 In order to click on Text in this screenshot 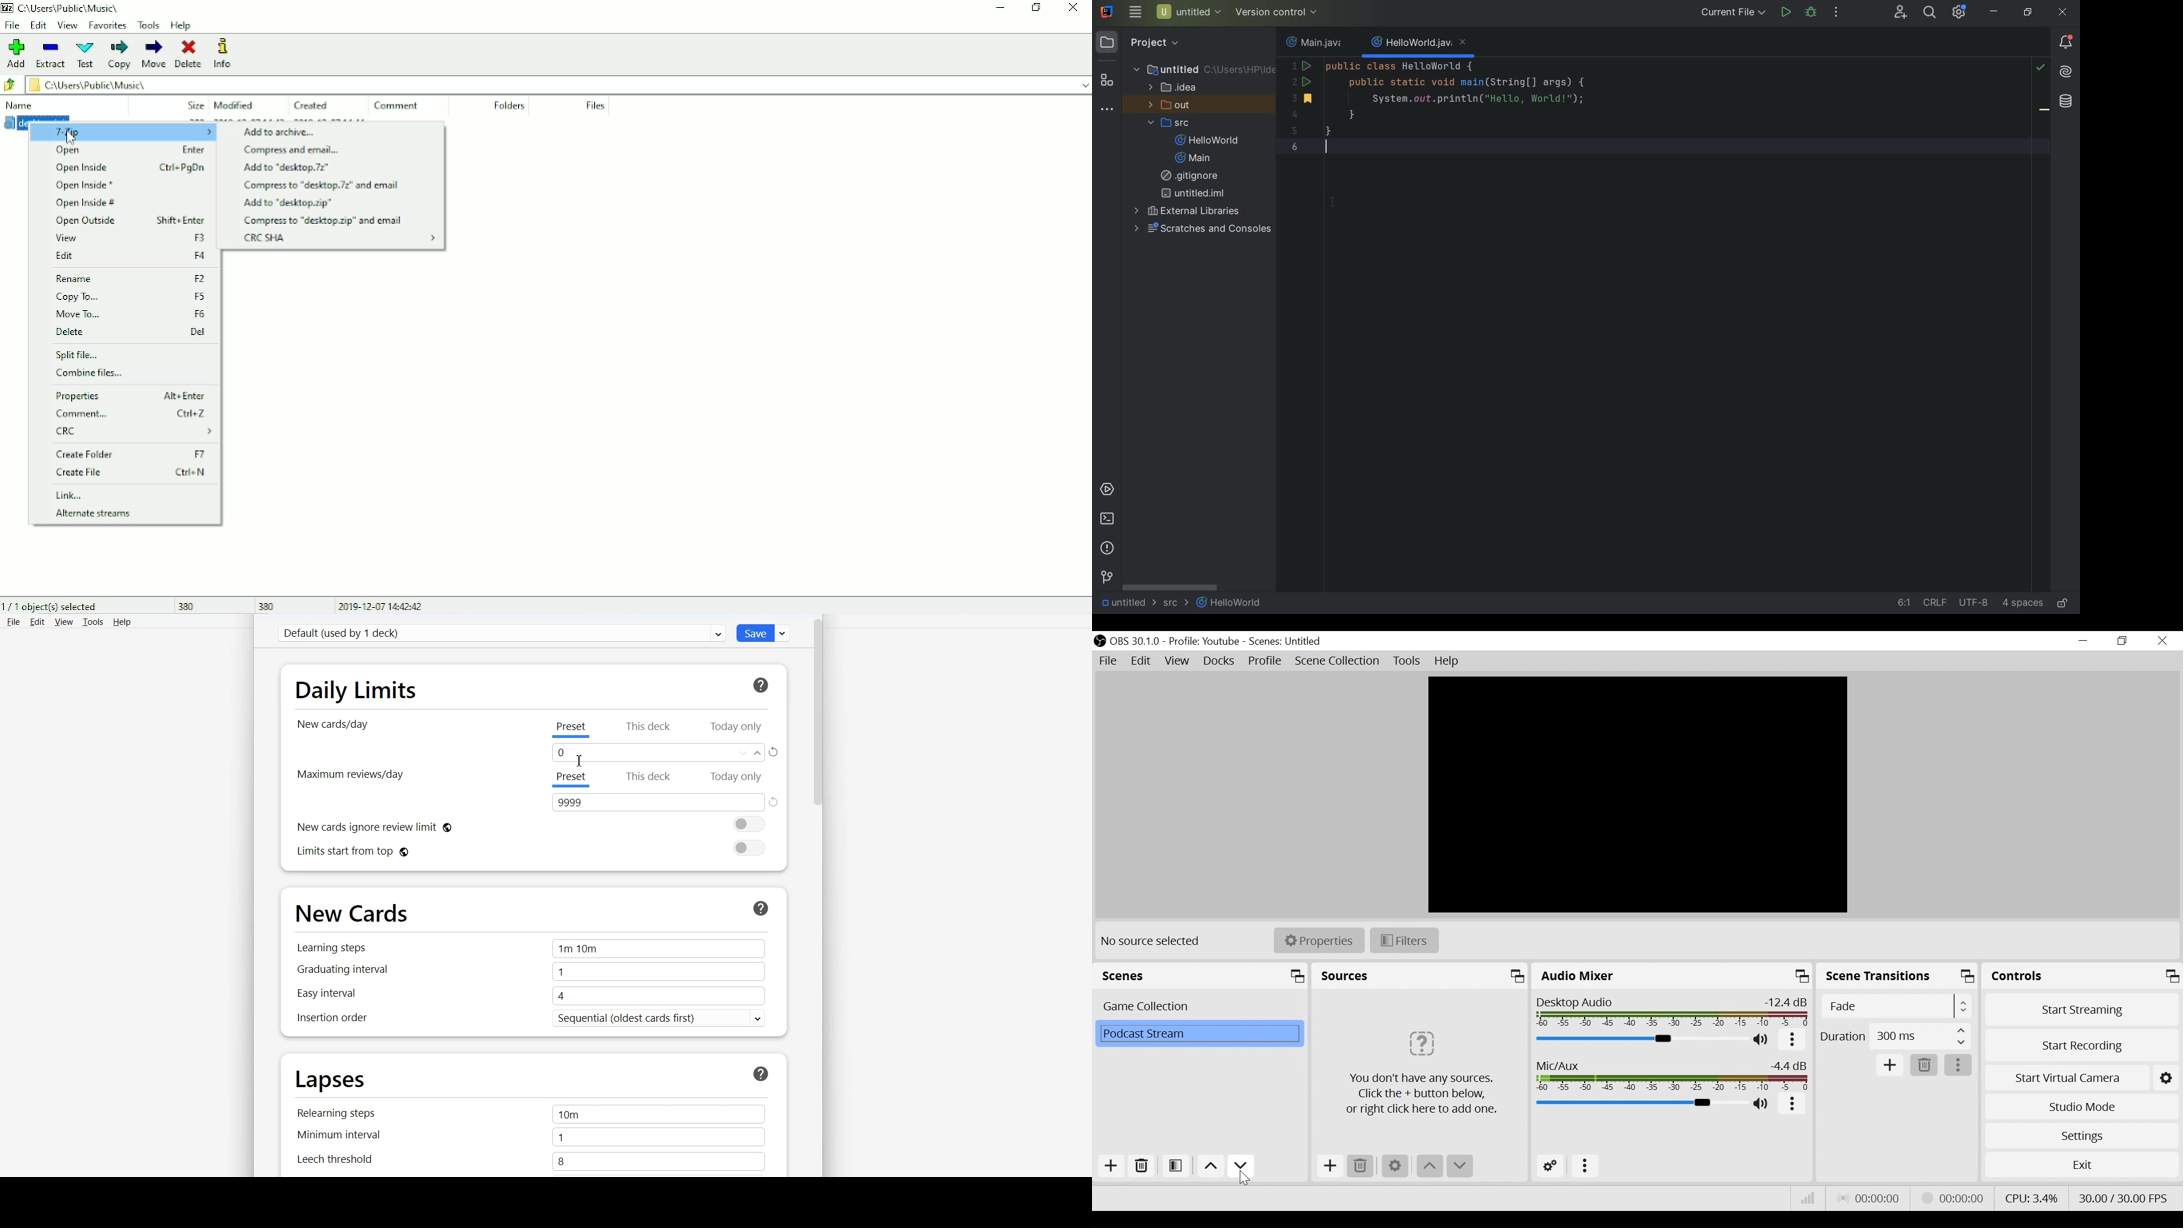, I will do `click(658, 802)`.